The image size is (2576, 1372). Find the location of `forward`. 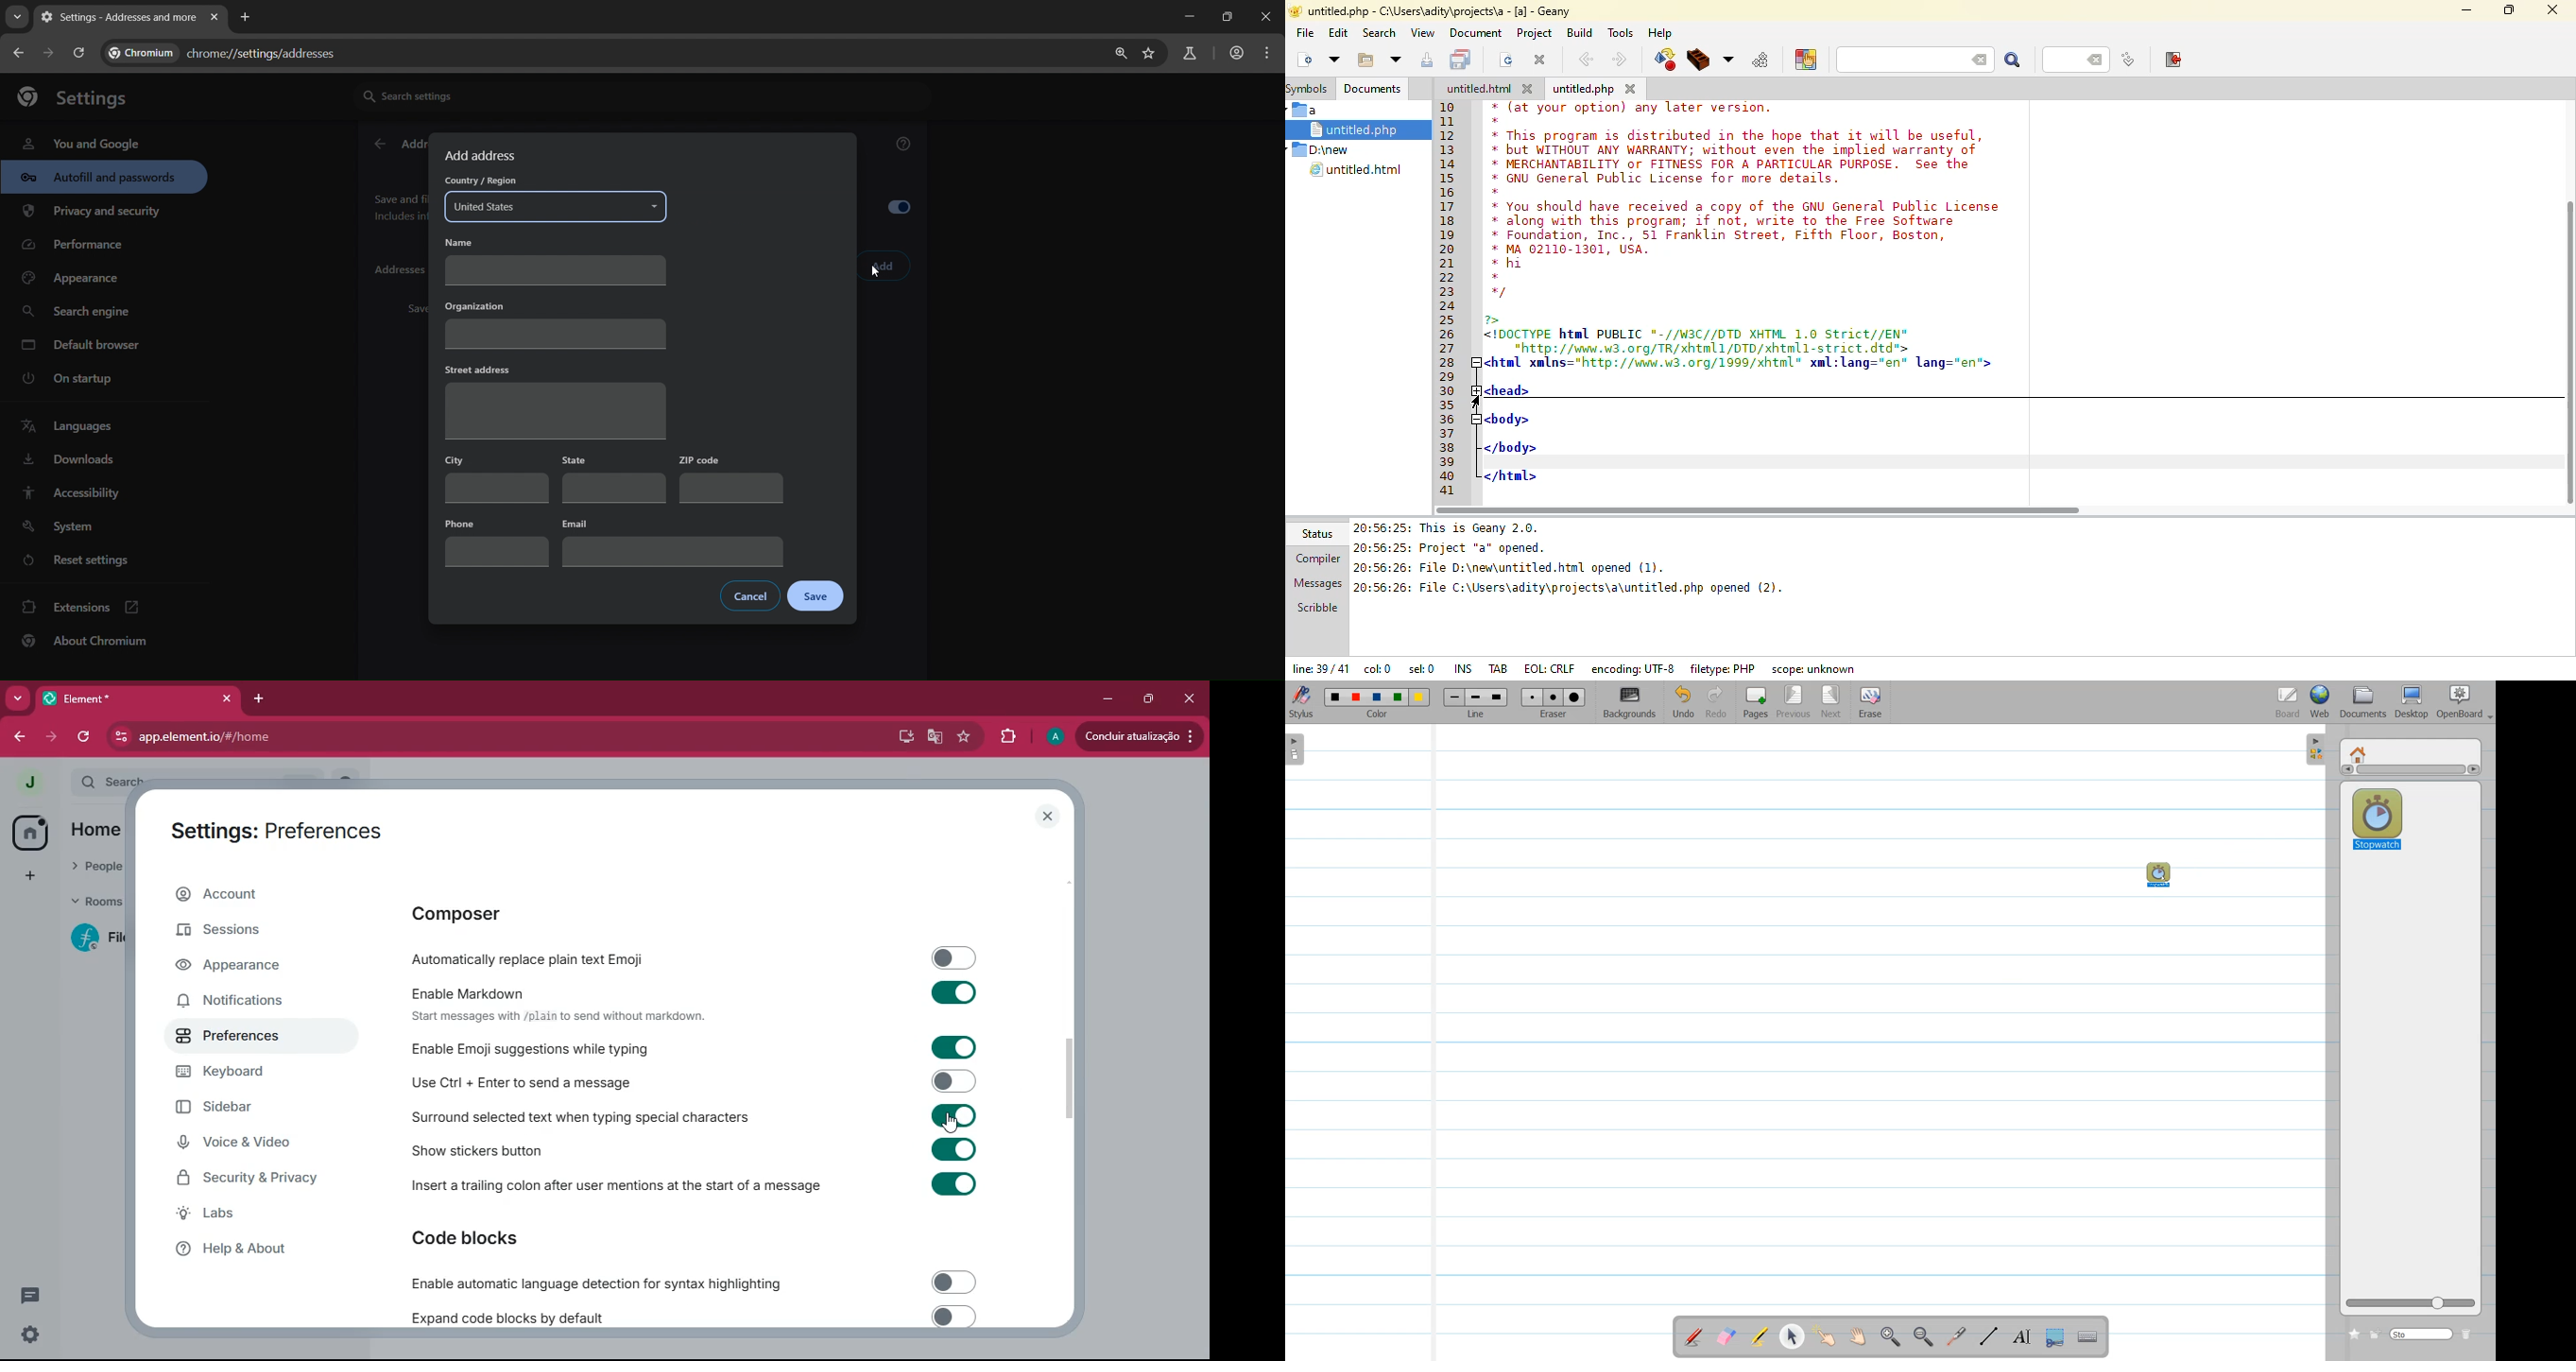

forward is located at coordinates (50, 737).